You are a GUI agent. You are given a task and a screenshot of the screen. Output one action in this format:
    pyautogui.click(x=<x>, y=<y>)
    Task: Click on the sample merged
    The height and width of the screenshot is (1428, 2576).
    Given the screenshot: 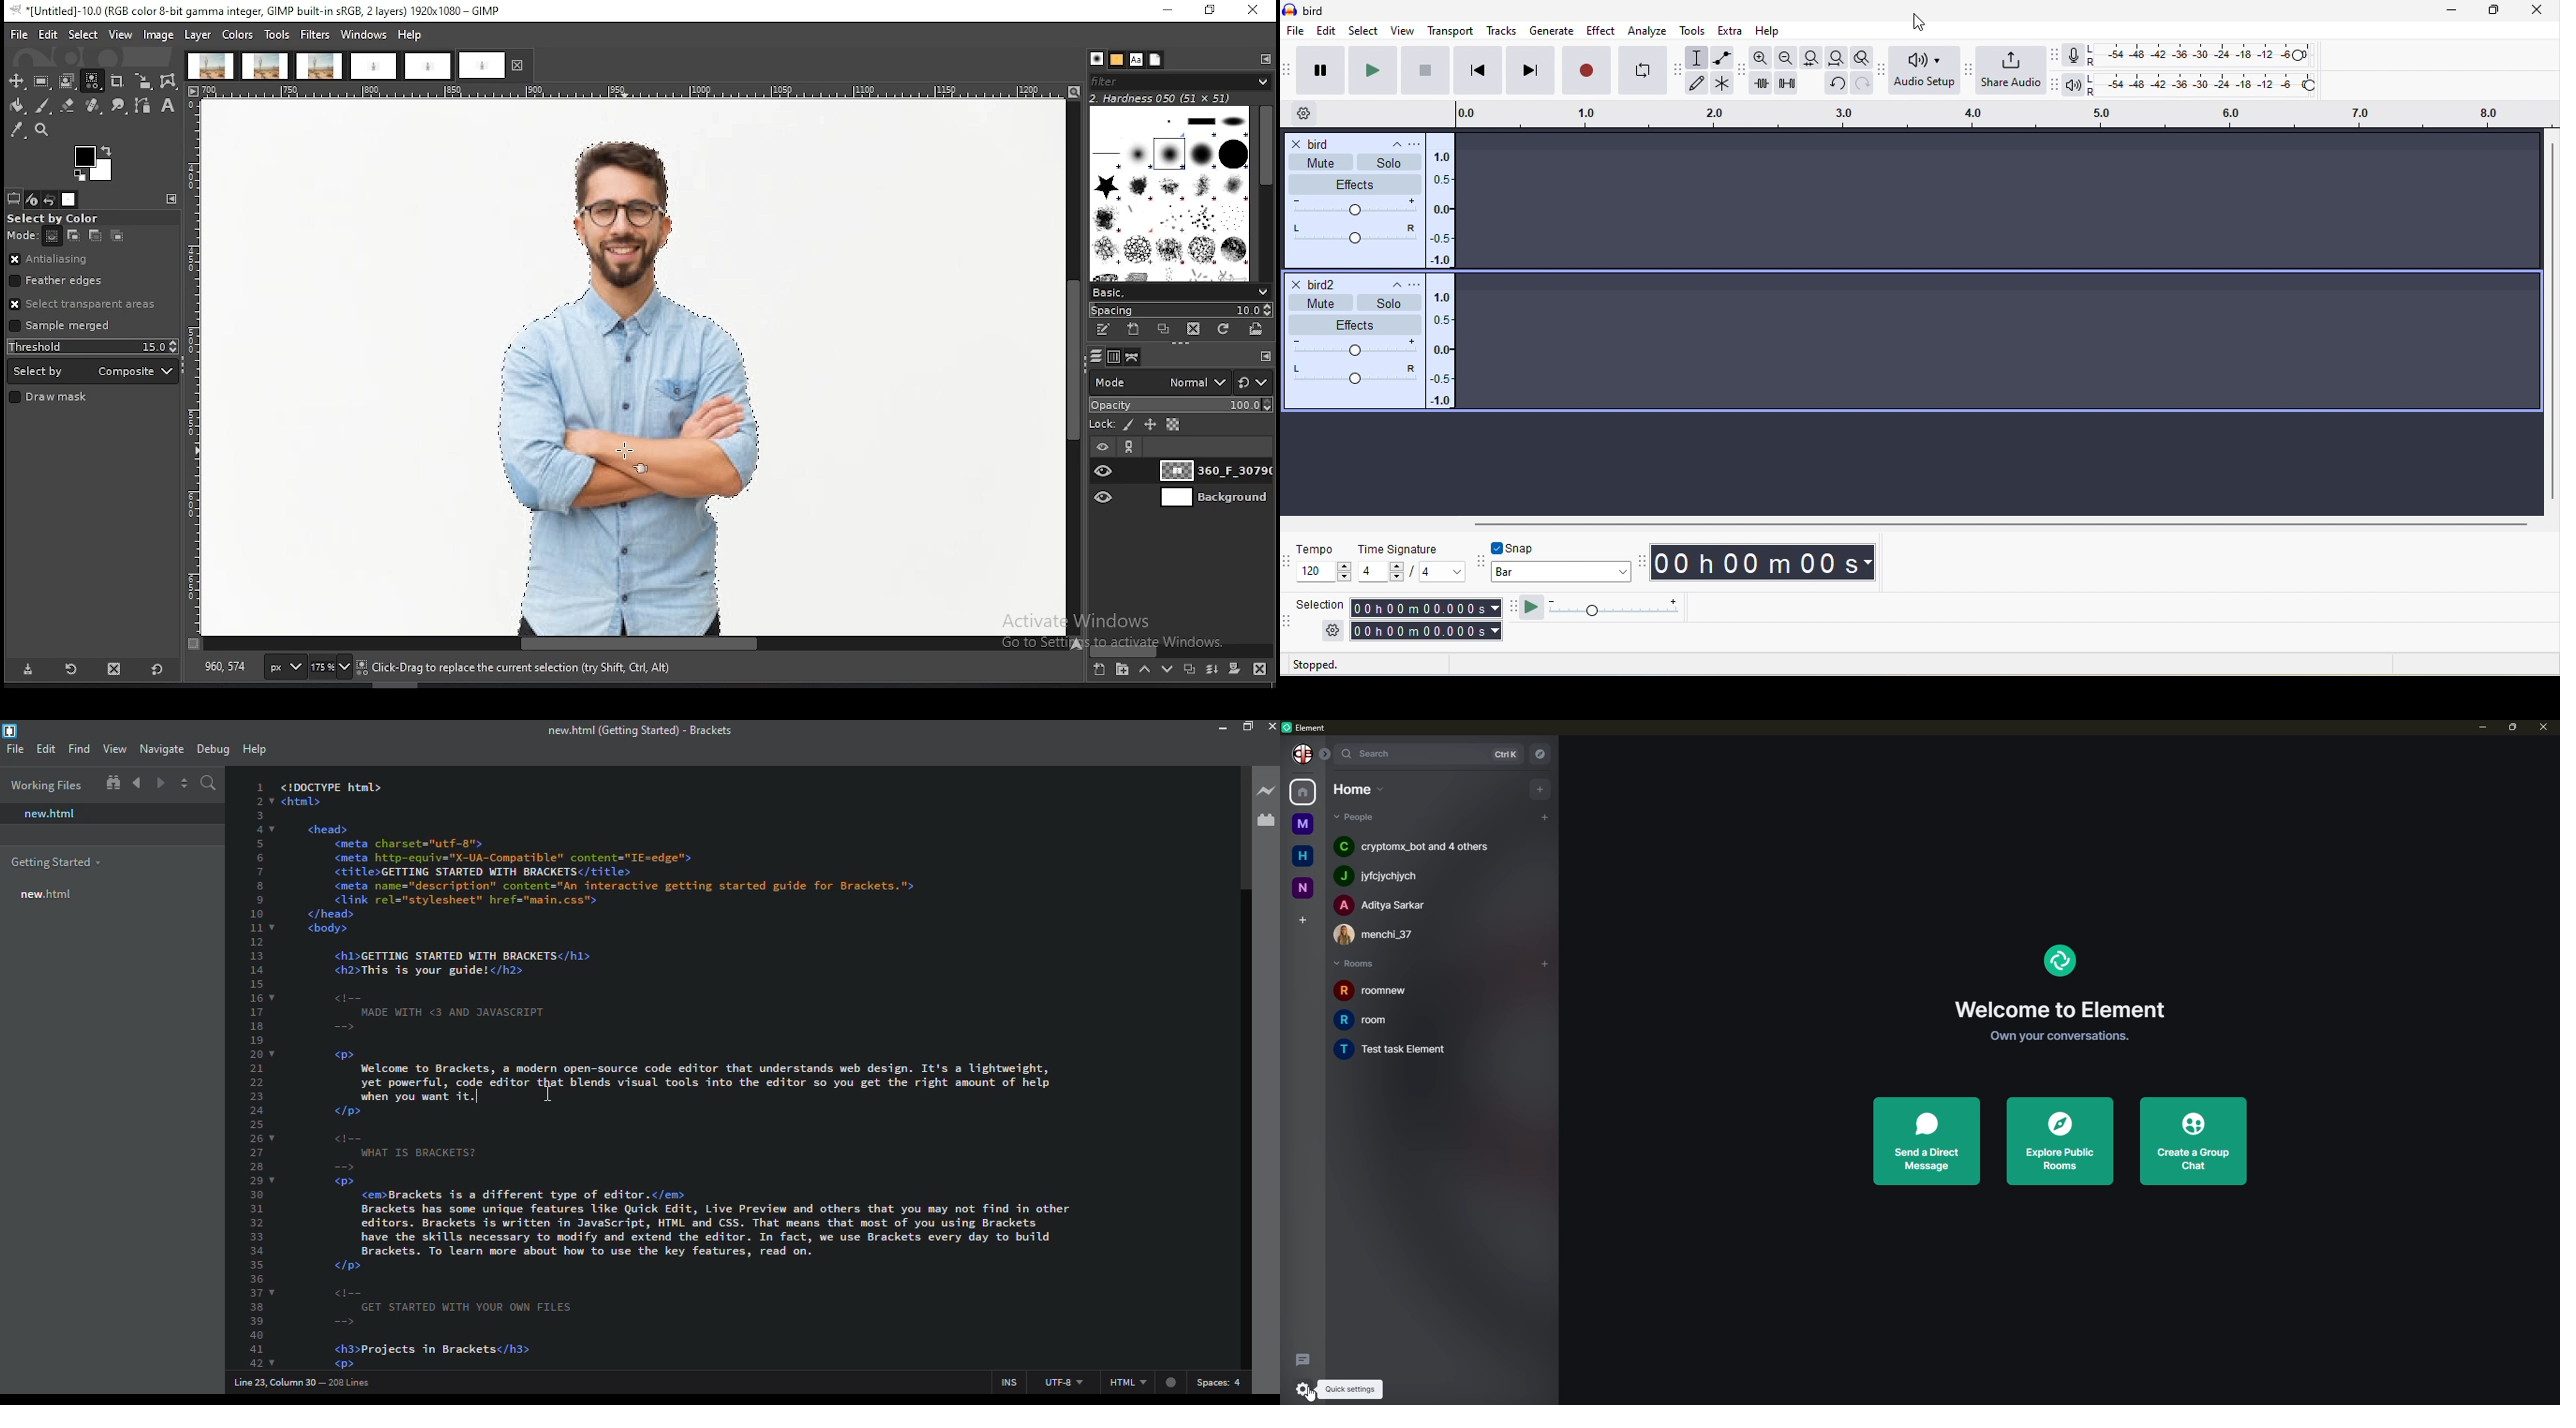 What is the action you would take?
    pyautogui.click(x=60, y=327)
    